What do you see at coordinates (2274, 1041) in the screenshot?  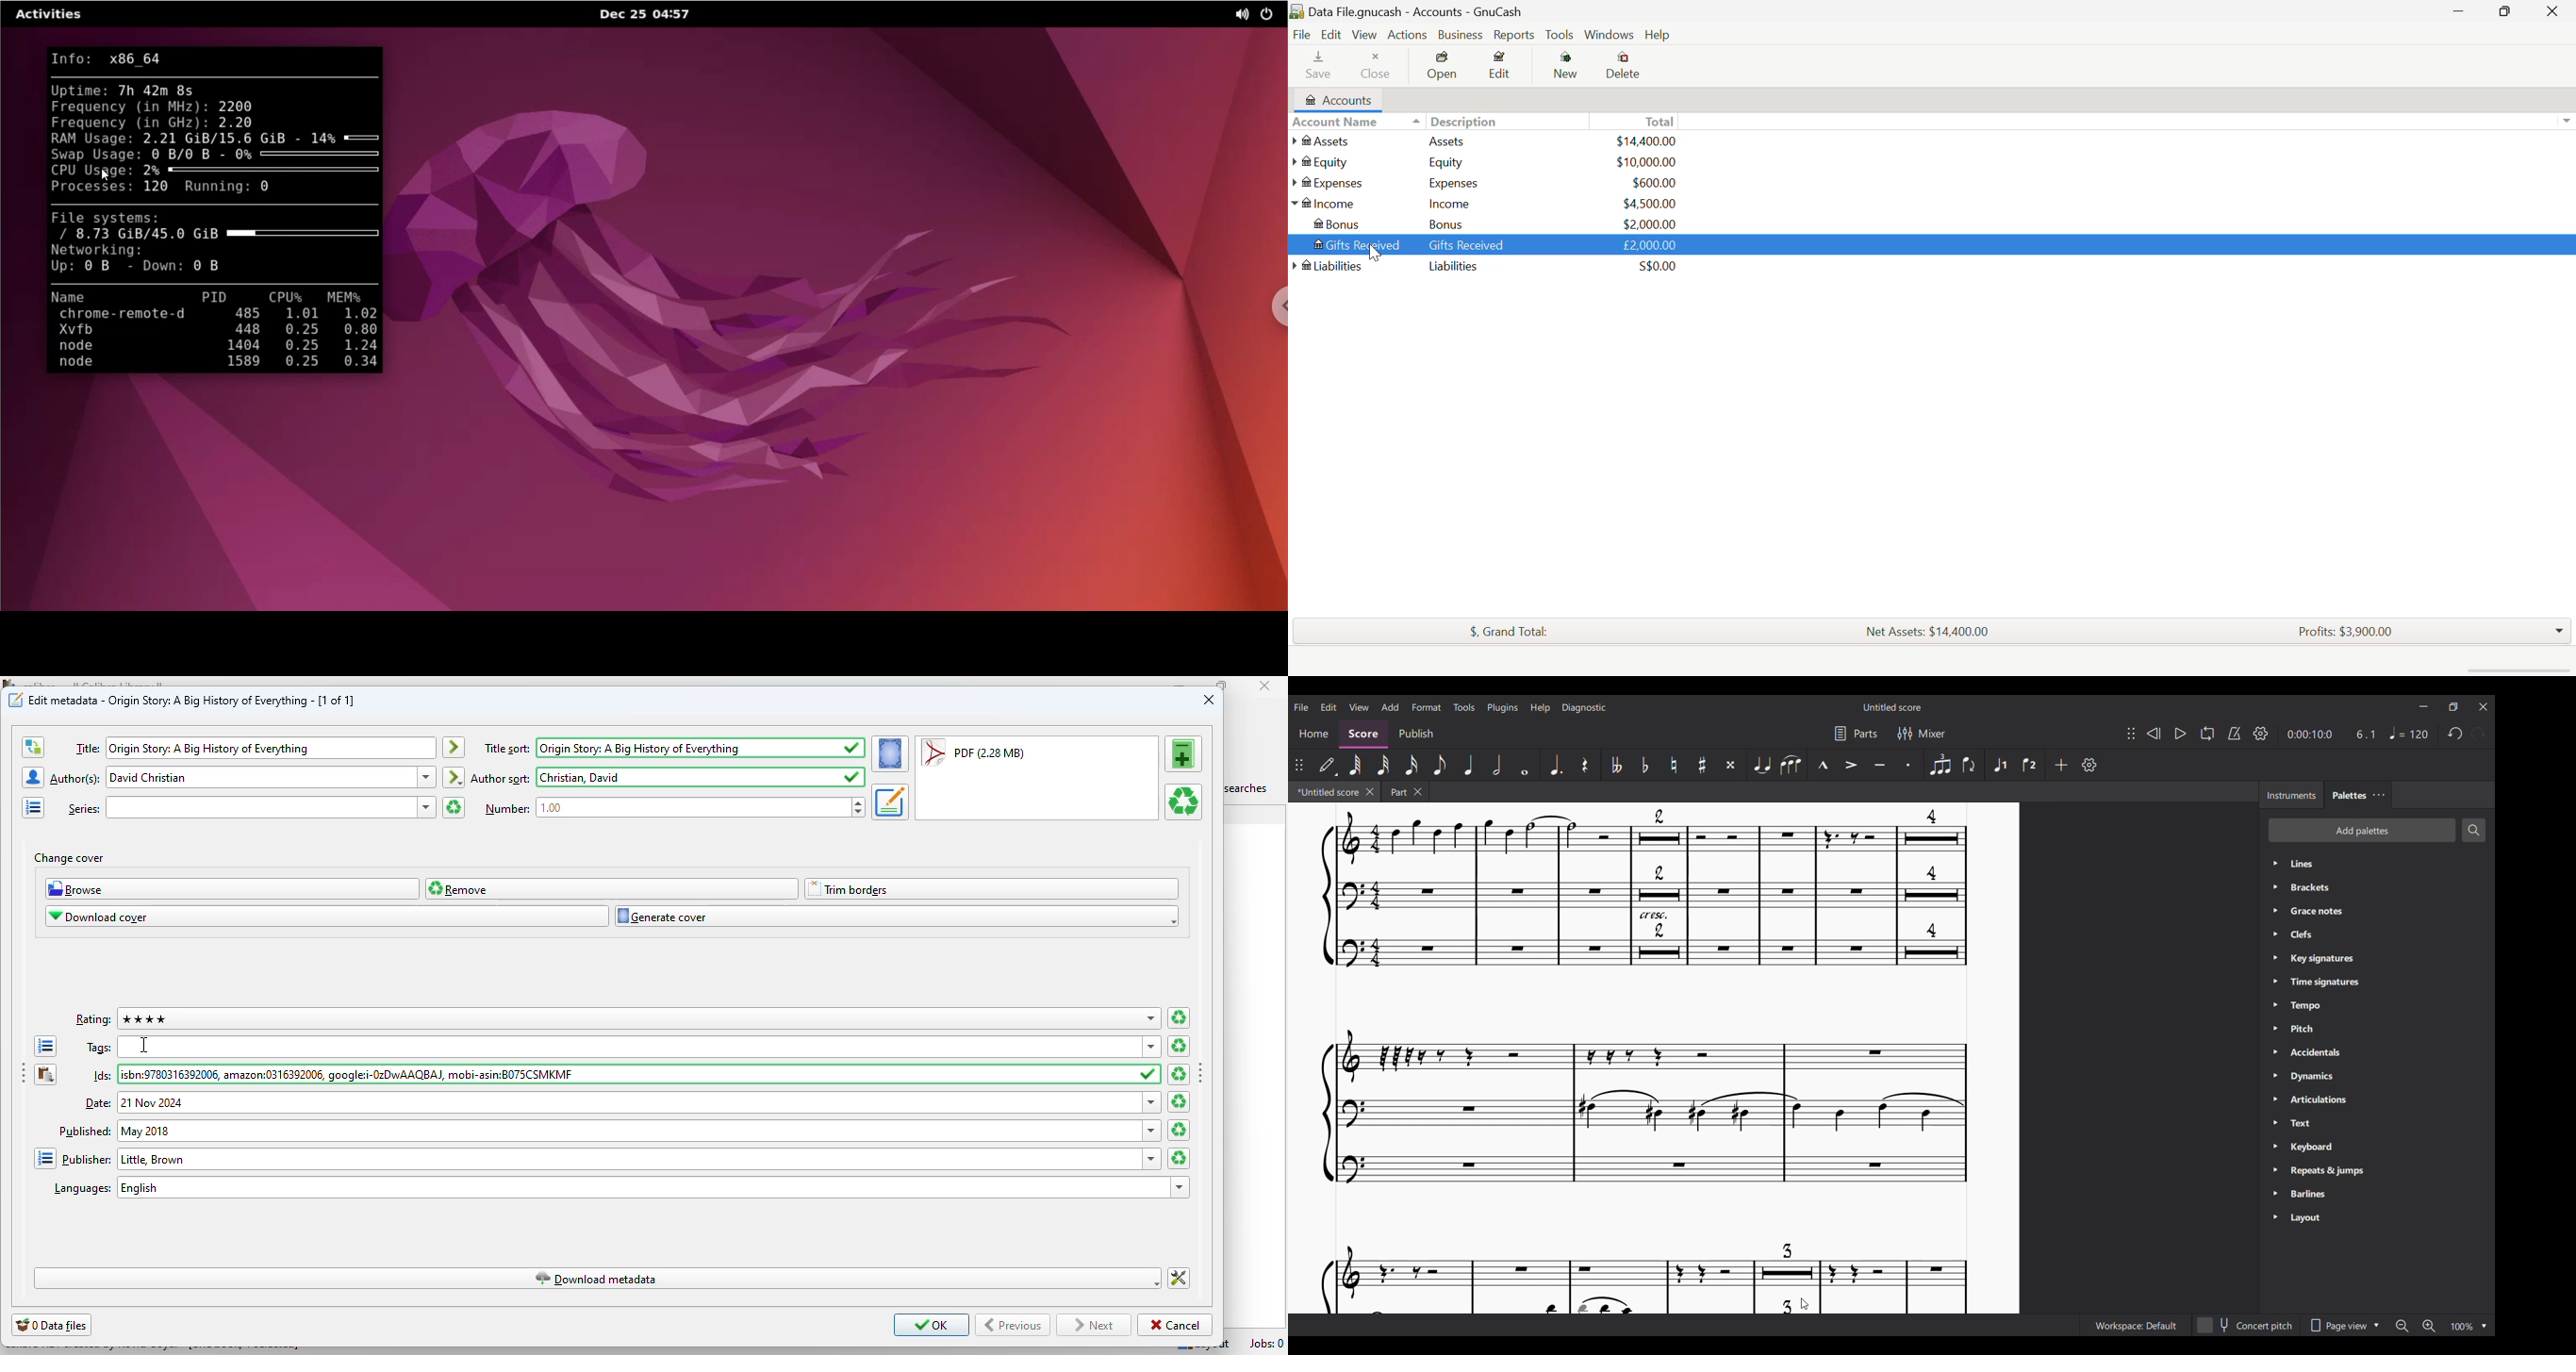 I see `Expand respective palette` at bounding box center [2274, 1041].